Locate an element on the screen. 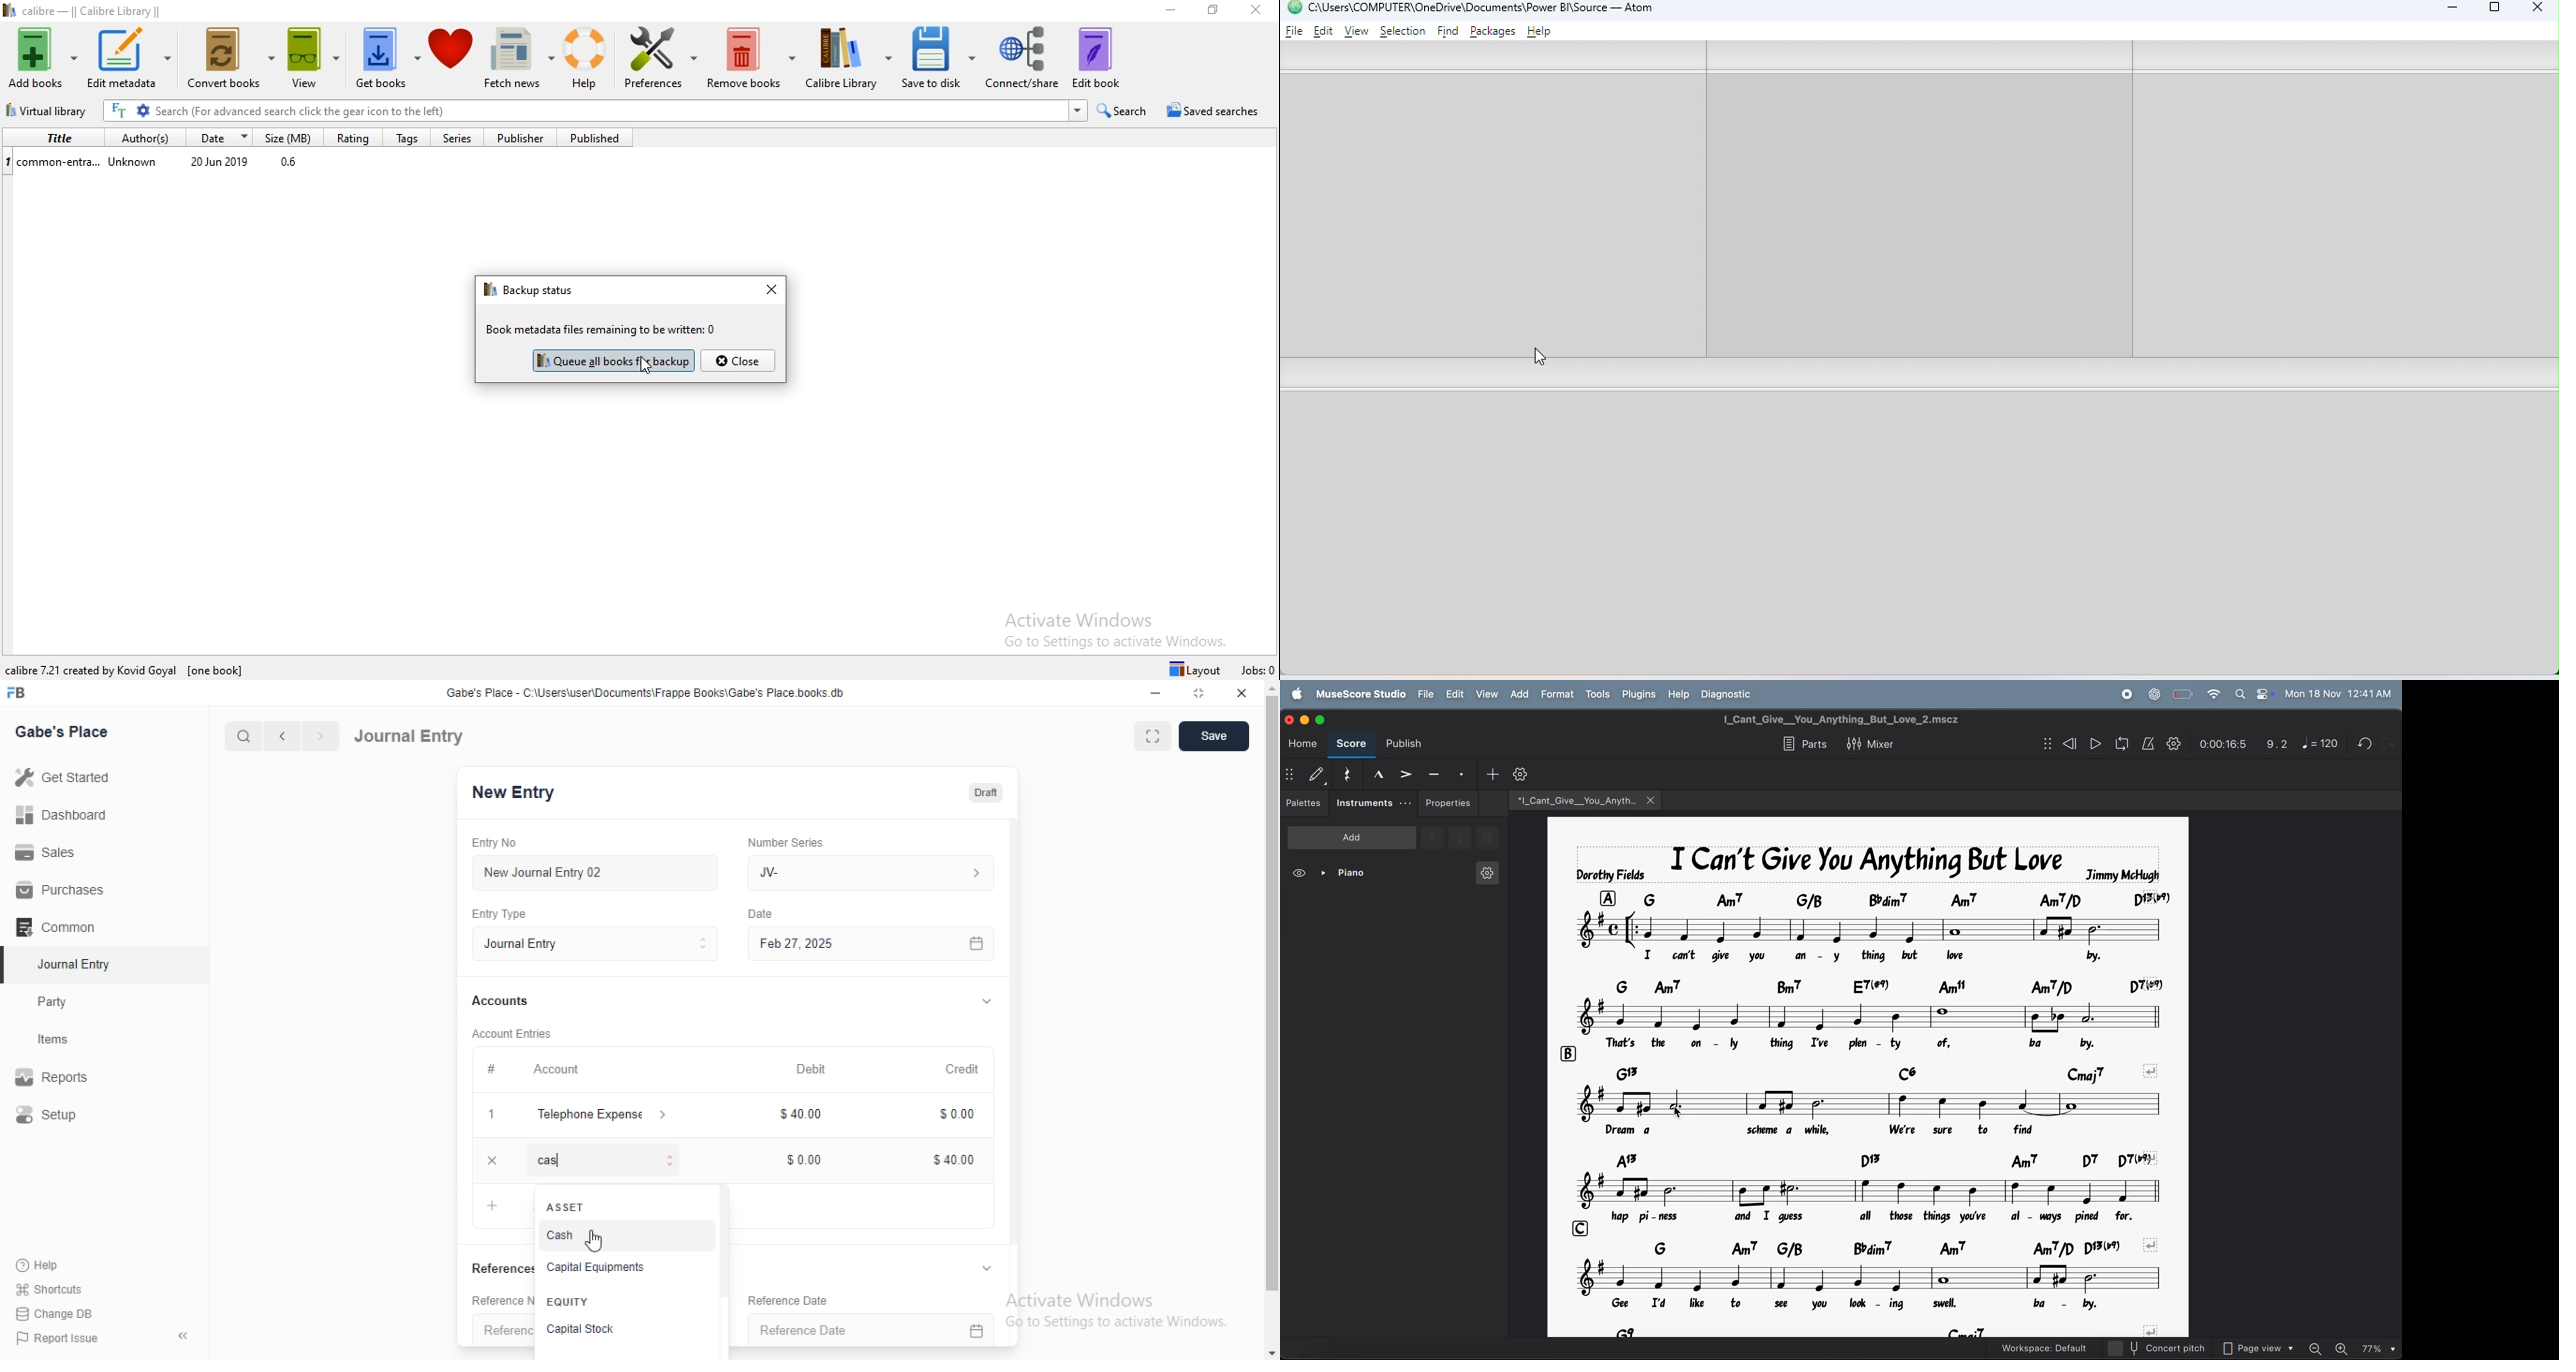  Capital Equipments is located at coordinates (600, 1264).